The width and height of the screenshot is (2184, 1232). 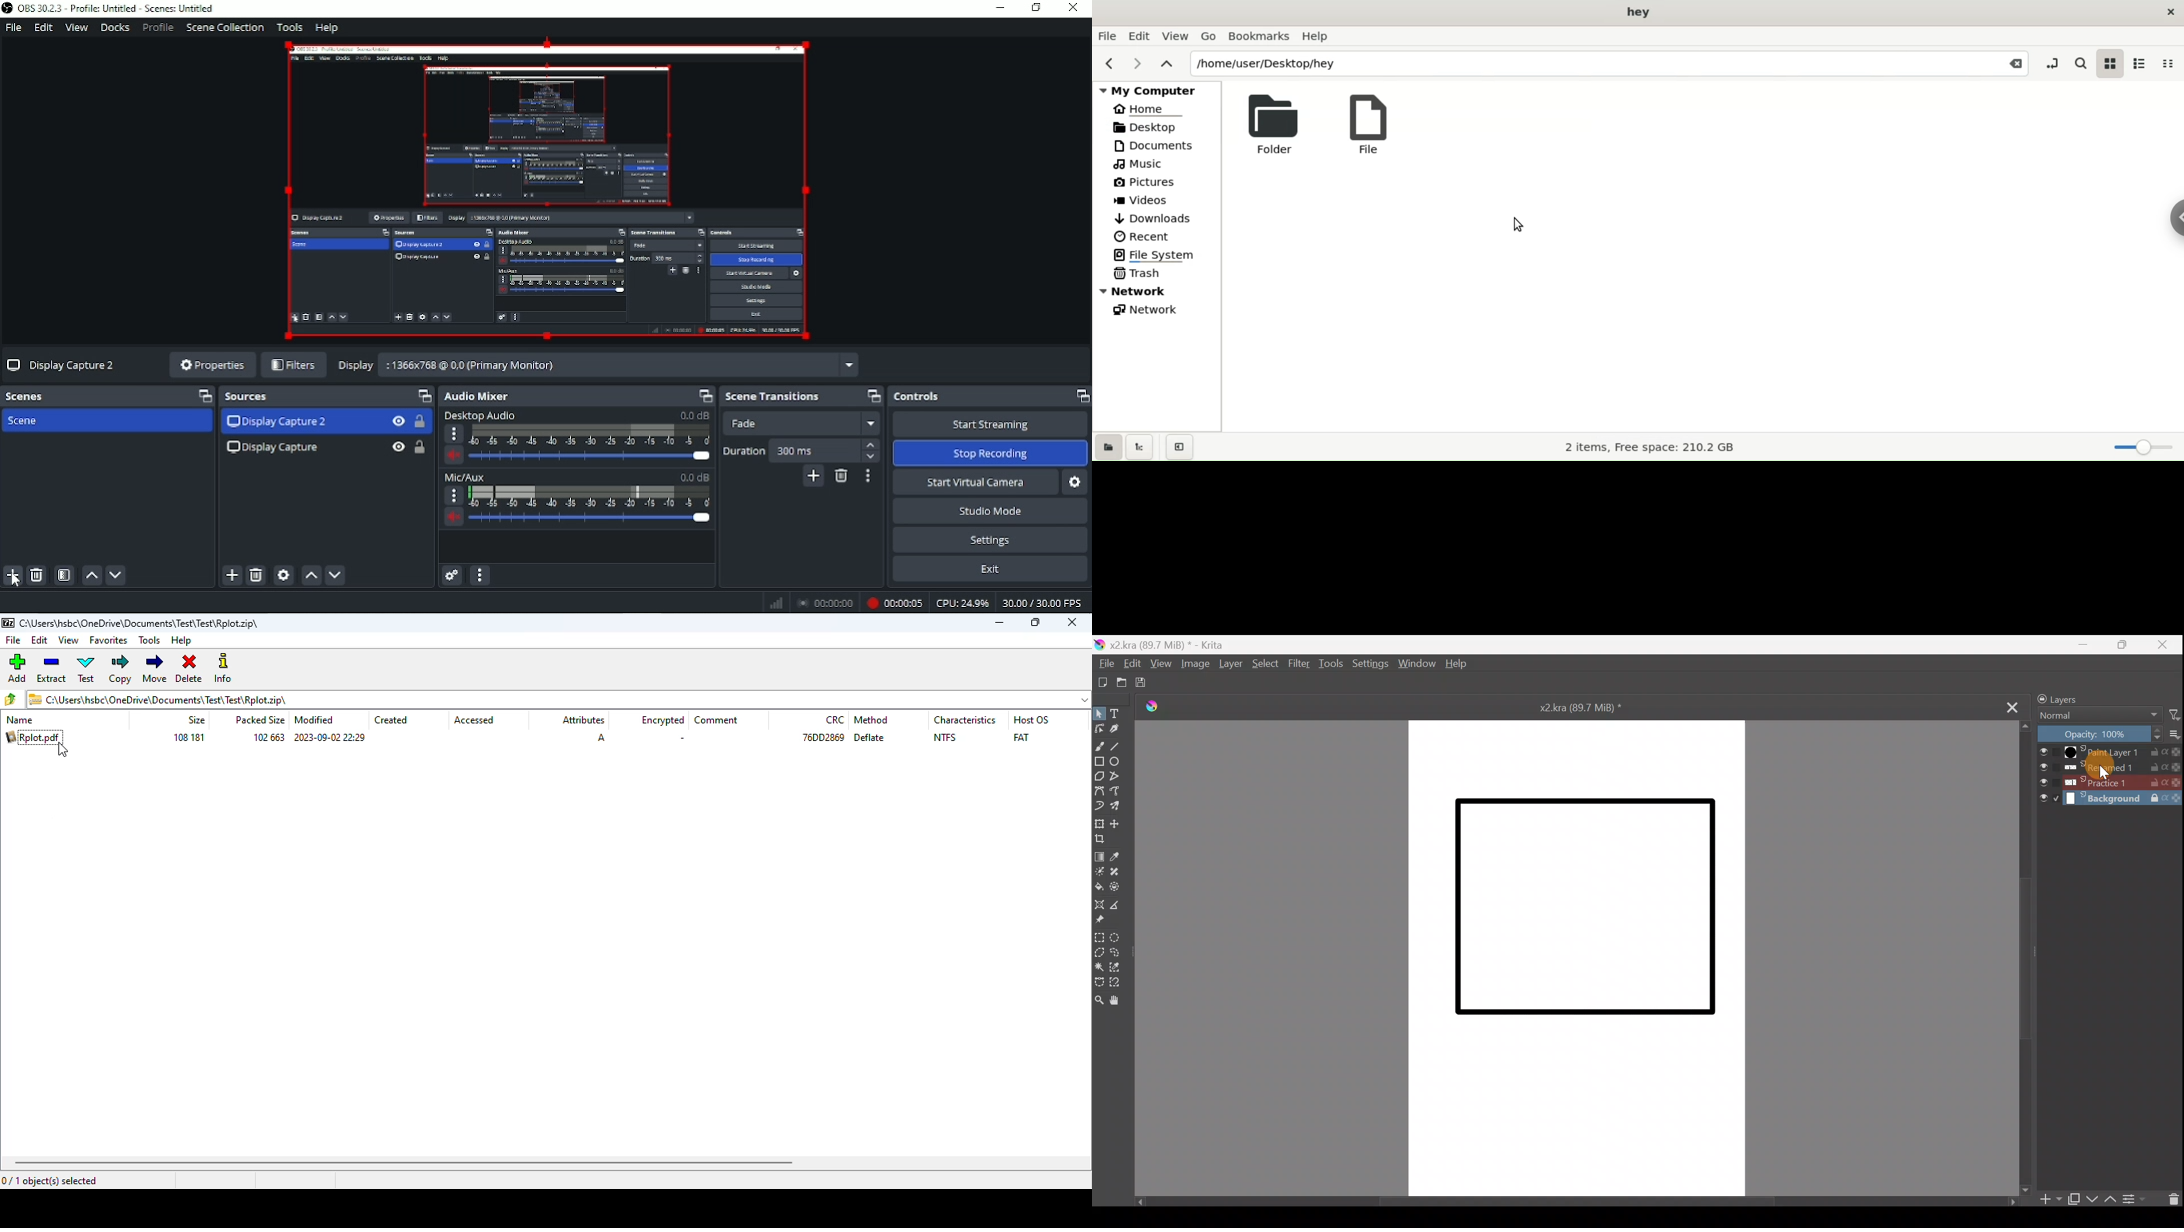 What do you see at coordinates (590, 497) in the screenshot?
I see `Scale` at bounding box center [590, 497].